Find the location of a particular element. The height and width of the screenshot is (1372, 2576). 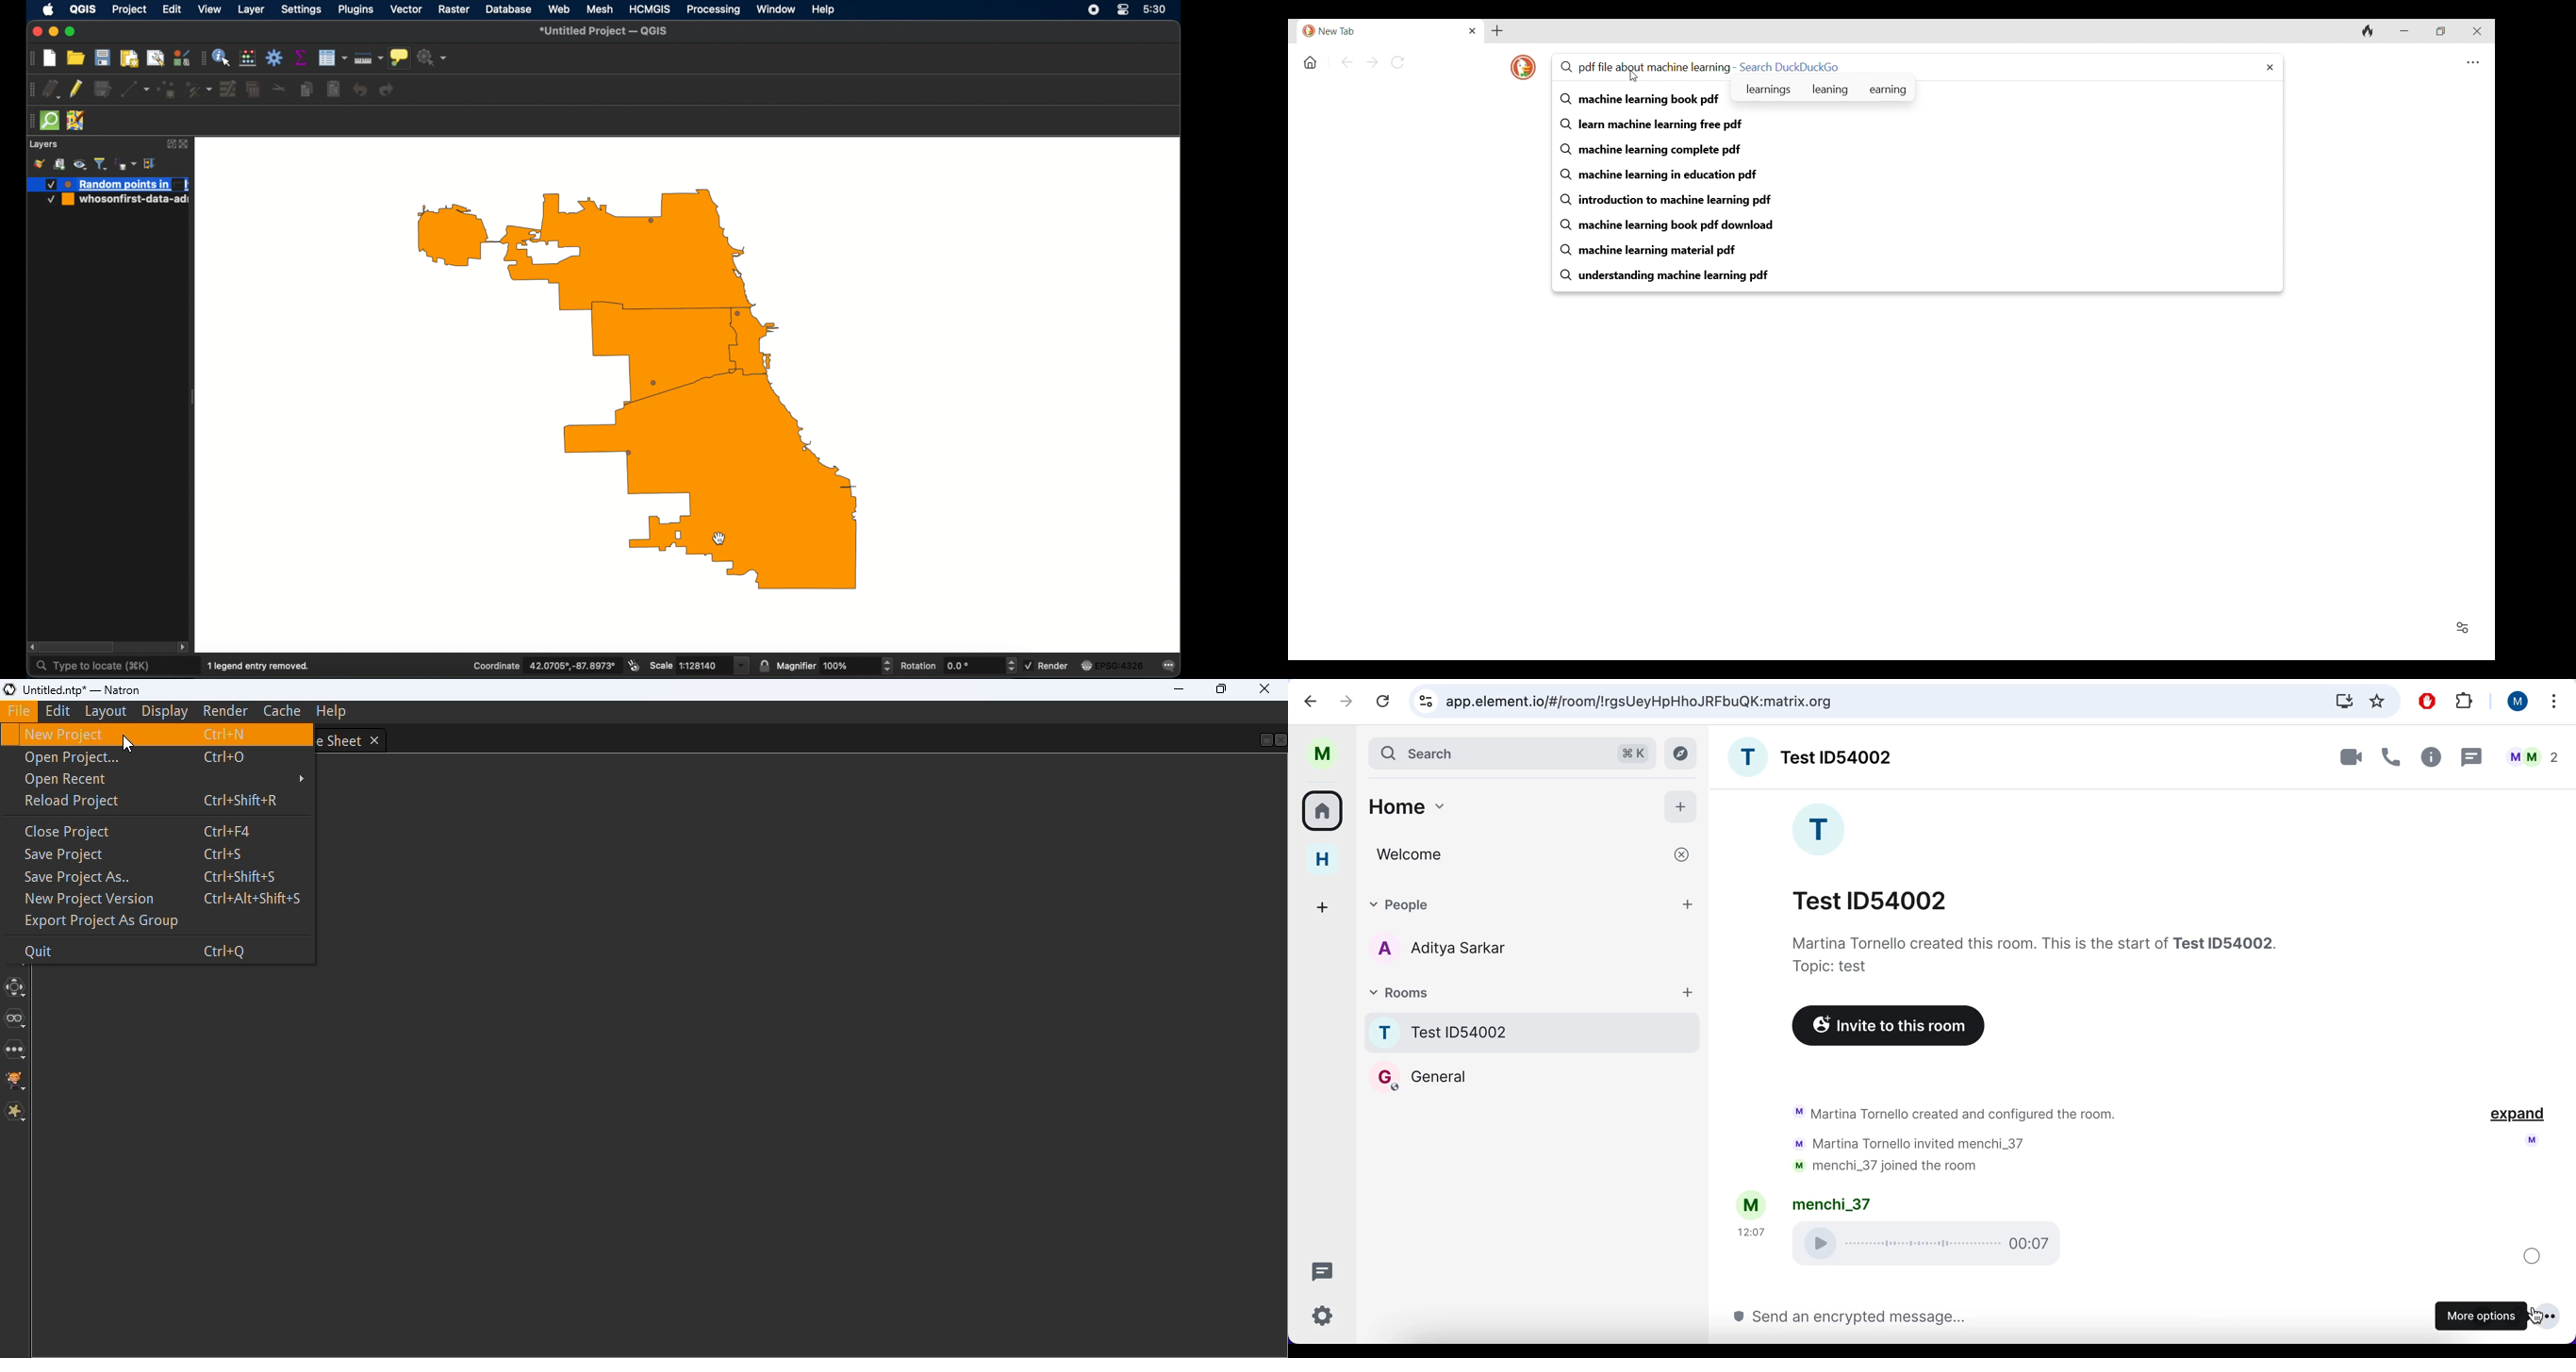

home is located at coordinates (1322, 861).